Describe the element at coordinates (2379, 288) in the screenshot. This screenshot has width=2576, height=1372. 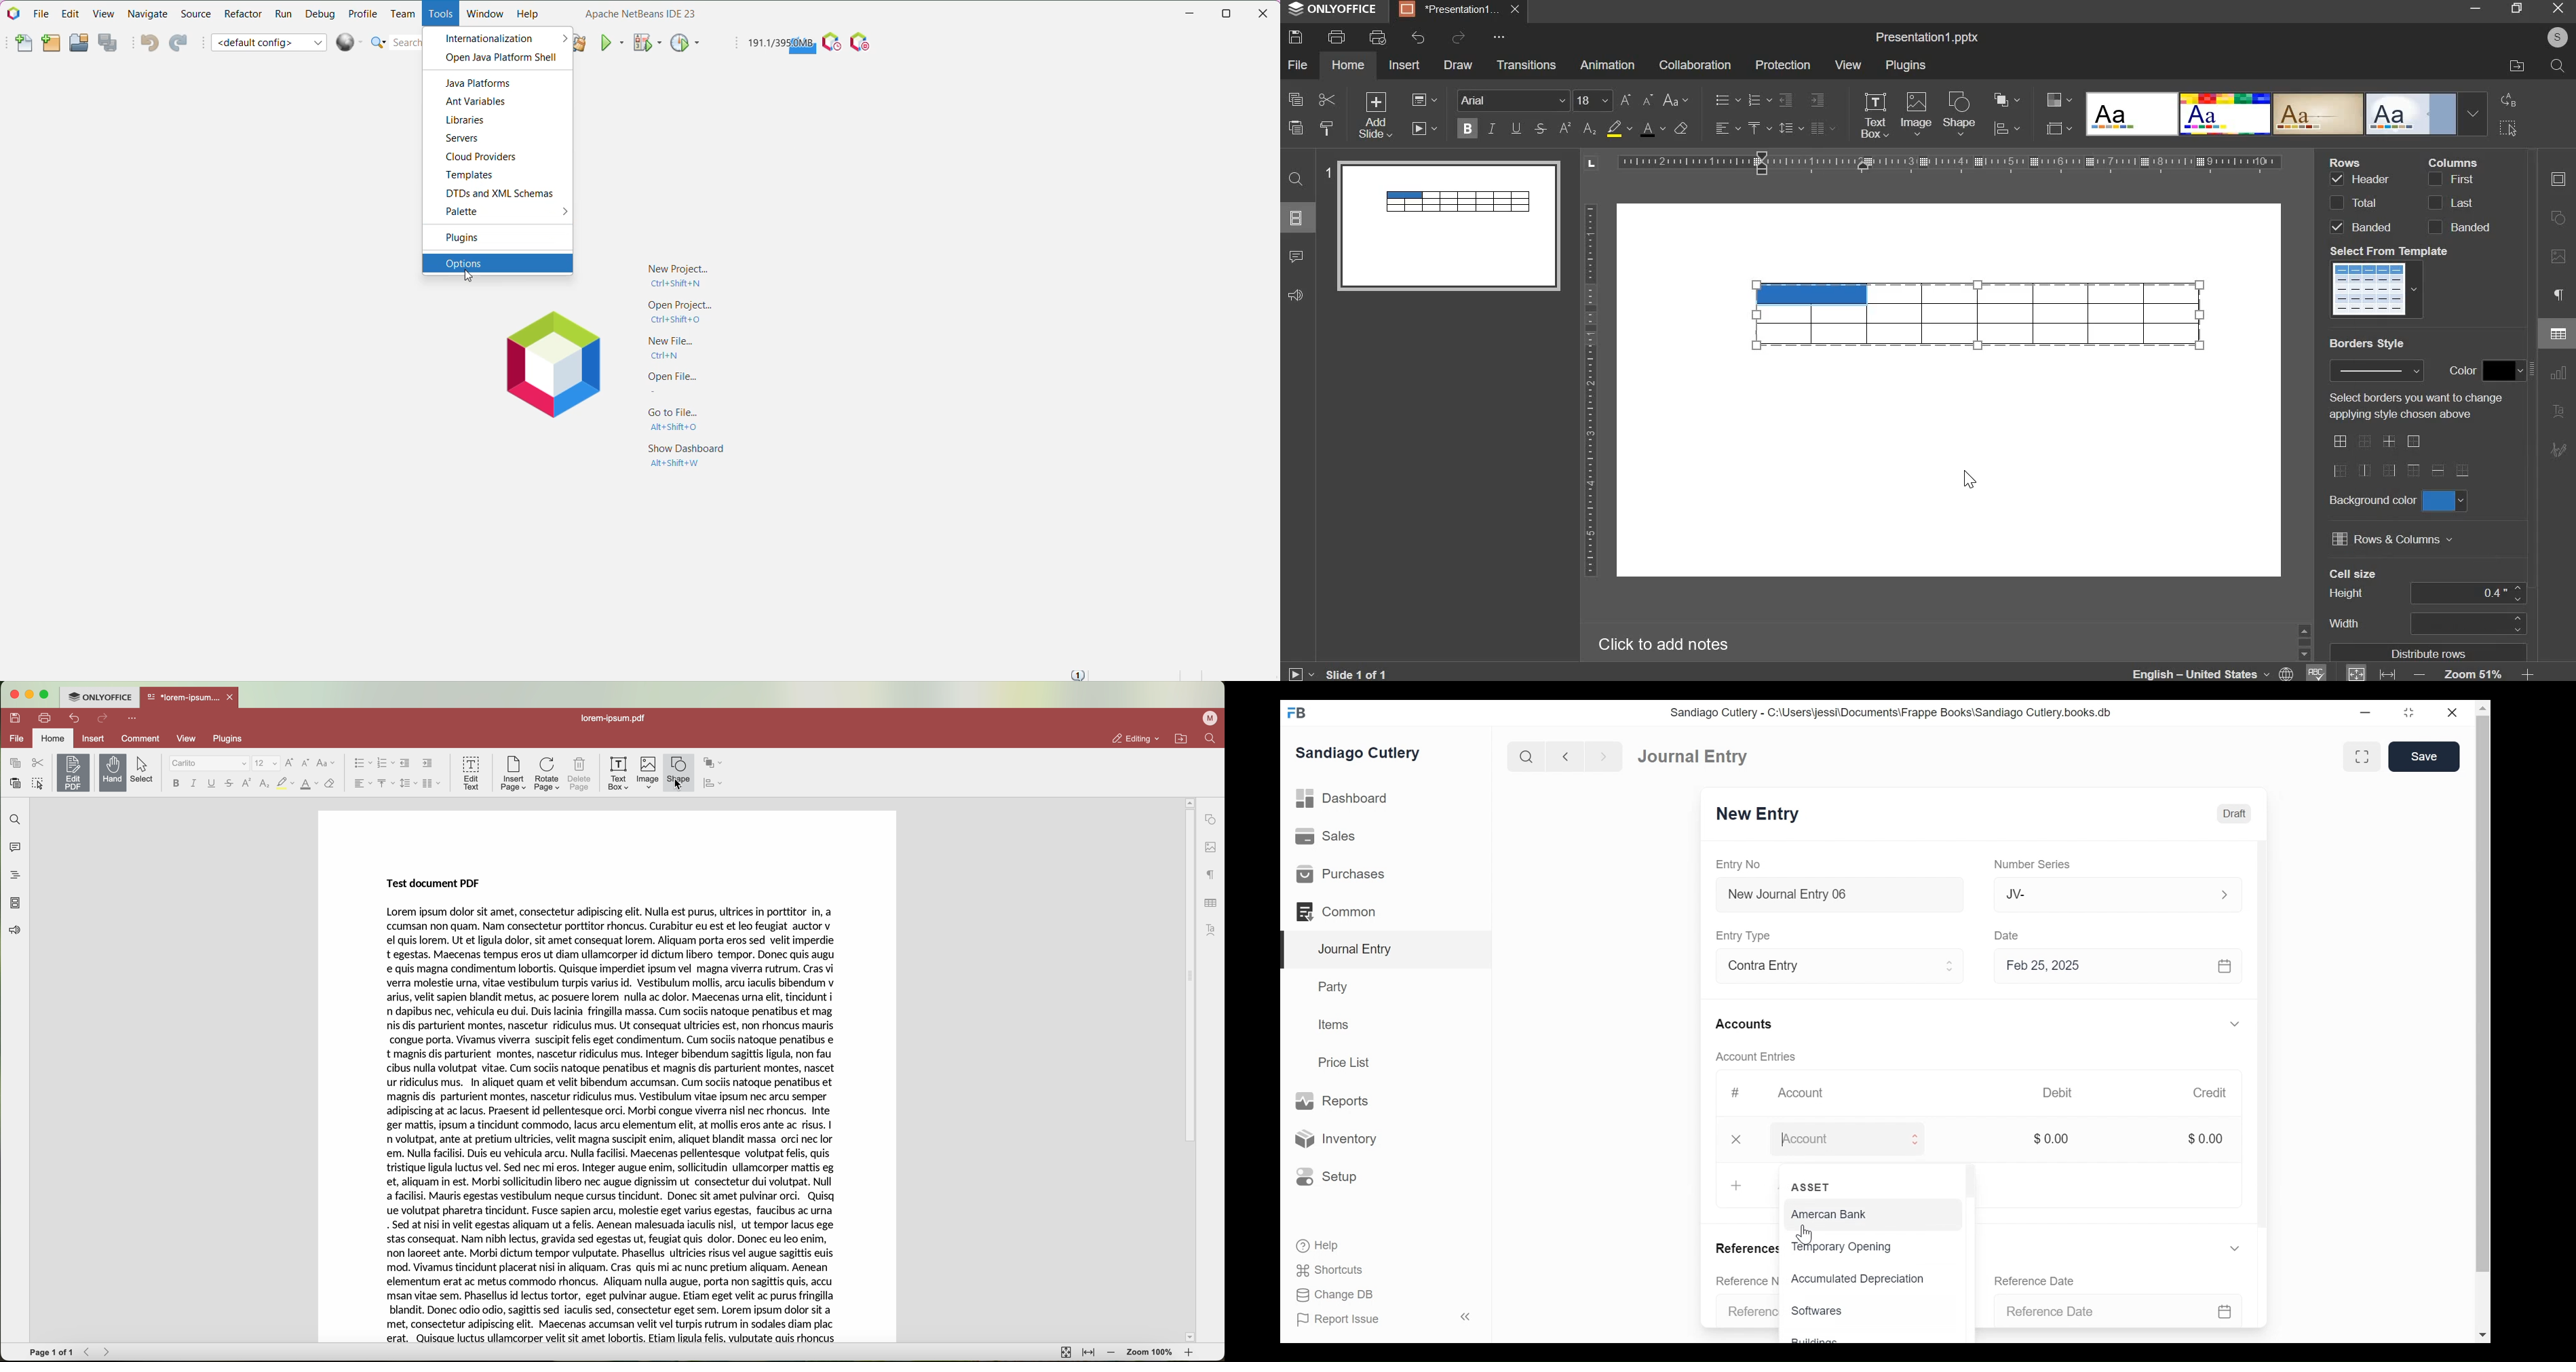
I see `template` at that location.